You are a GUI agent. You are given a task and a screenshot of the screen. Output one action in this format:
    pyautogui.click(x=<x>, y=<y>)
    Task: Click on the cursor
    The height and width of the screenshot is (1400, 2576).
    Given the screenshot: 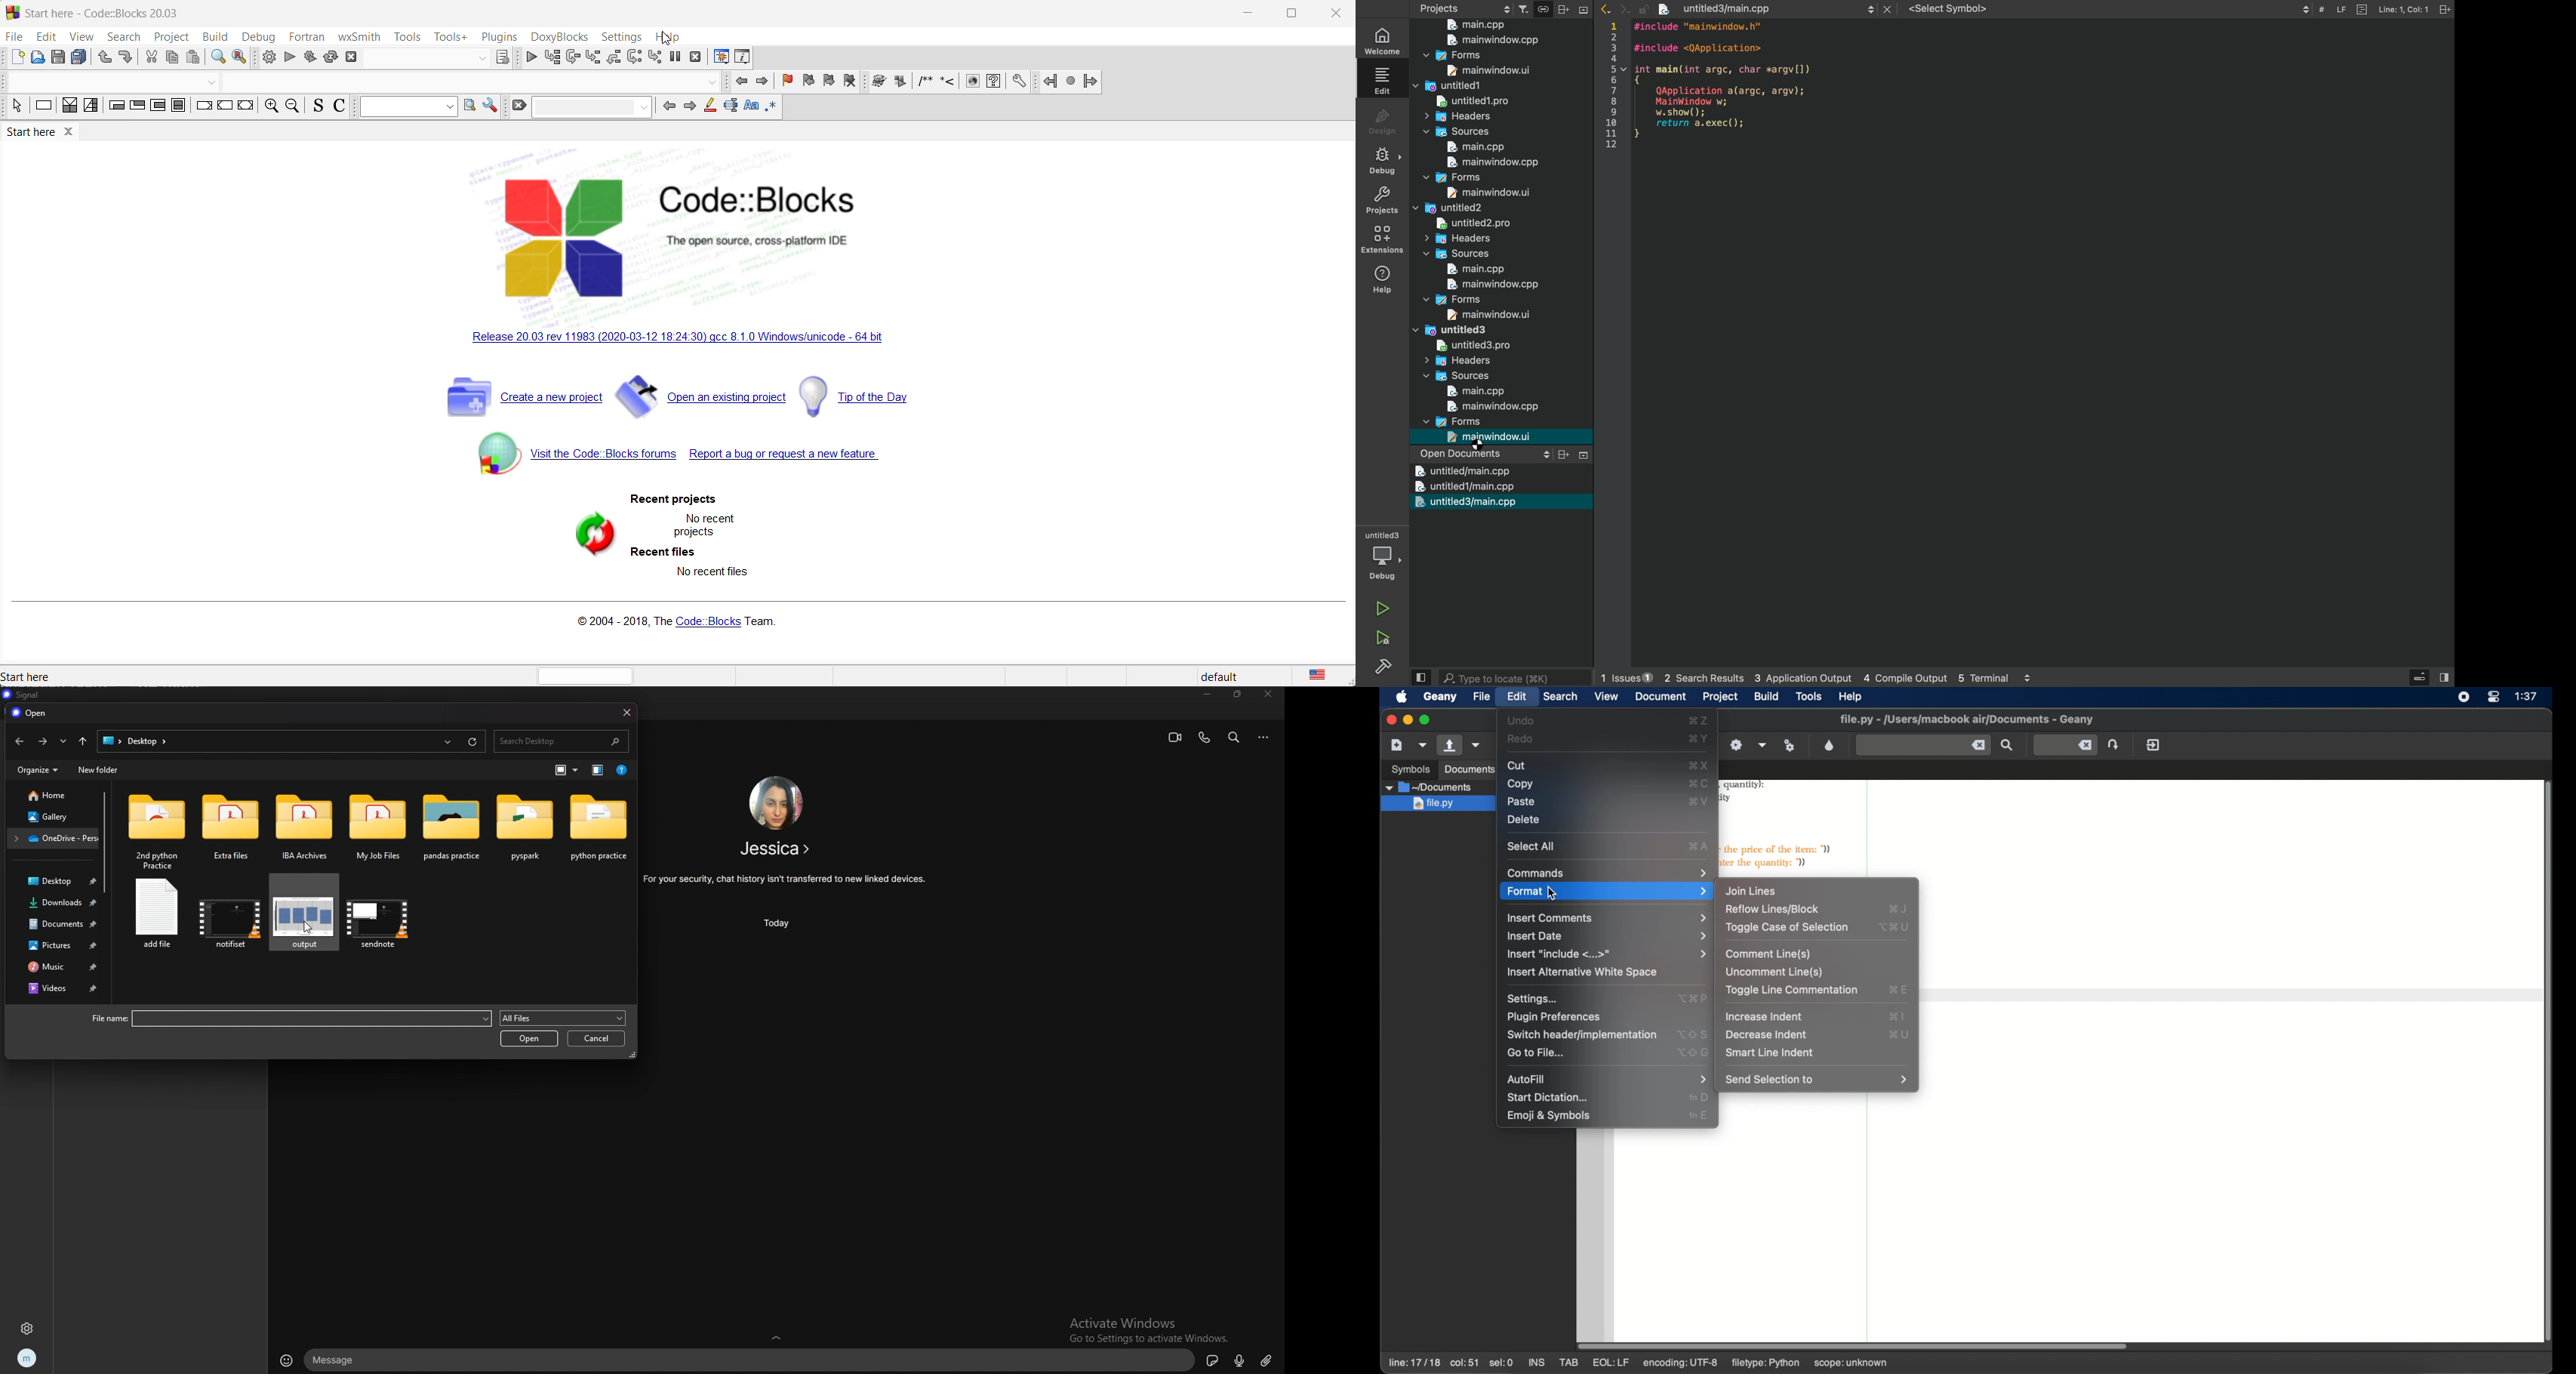 What is the action you would take?
    pyautogui.click(x=1481, y=448)
    